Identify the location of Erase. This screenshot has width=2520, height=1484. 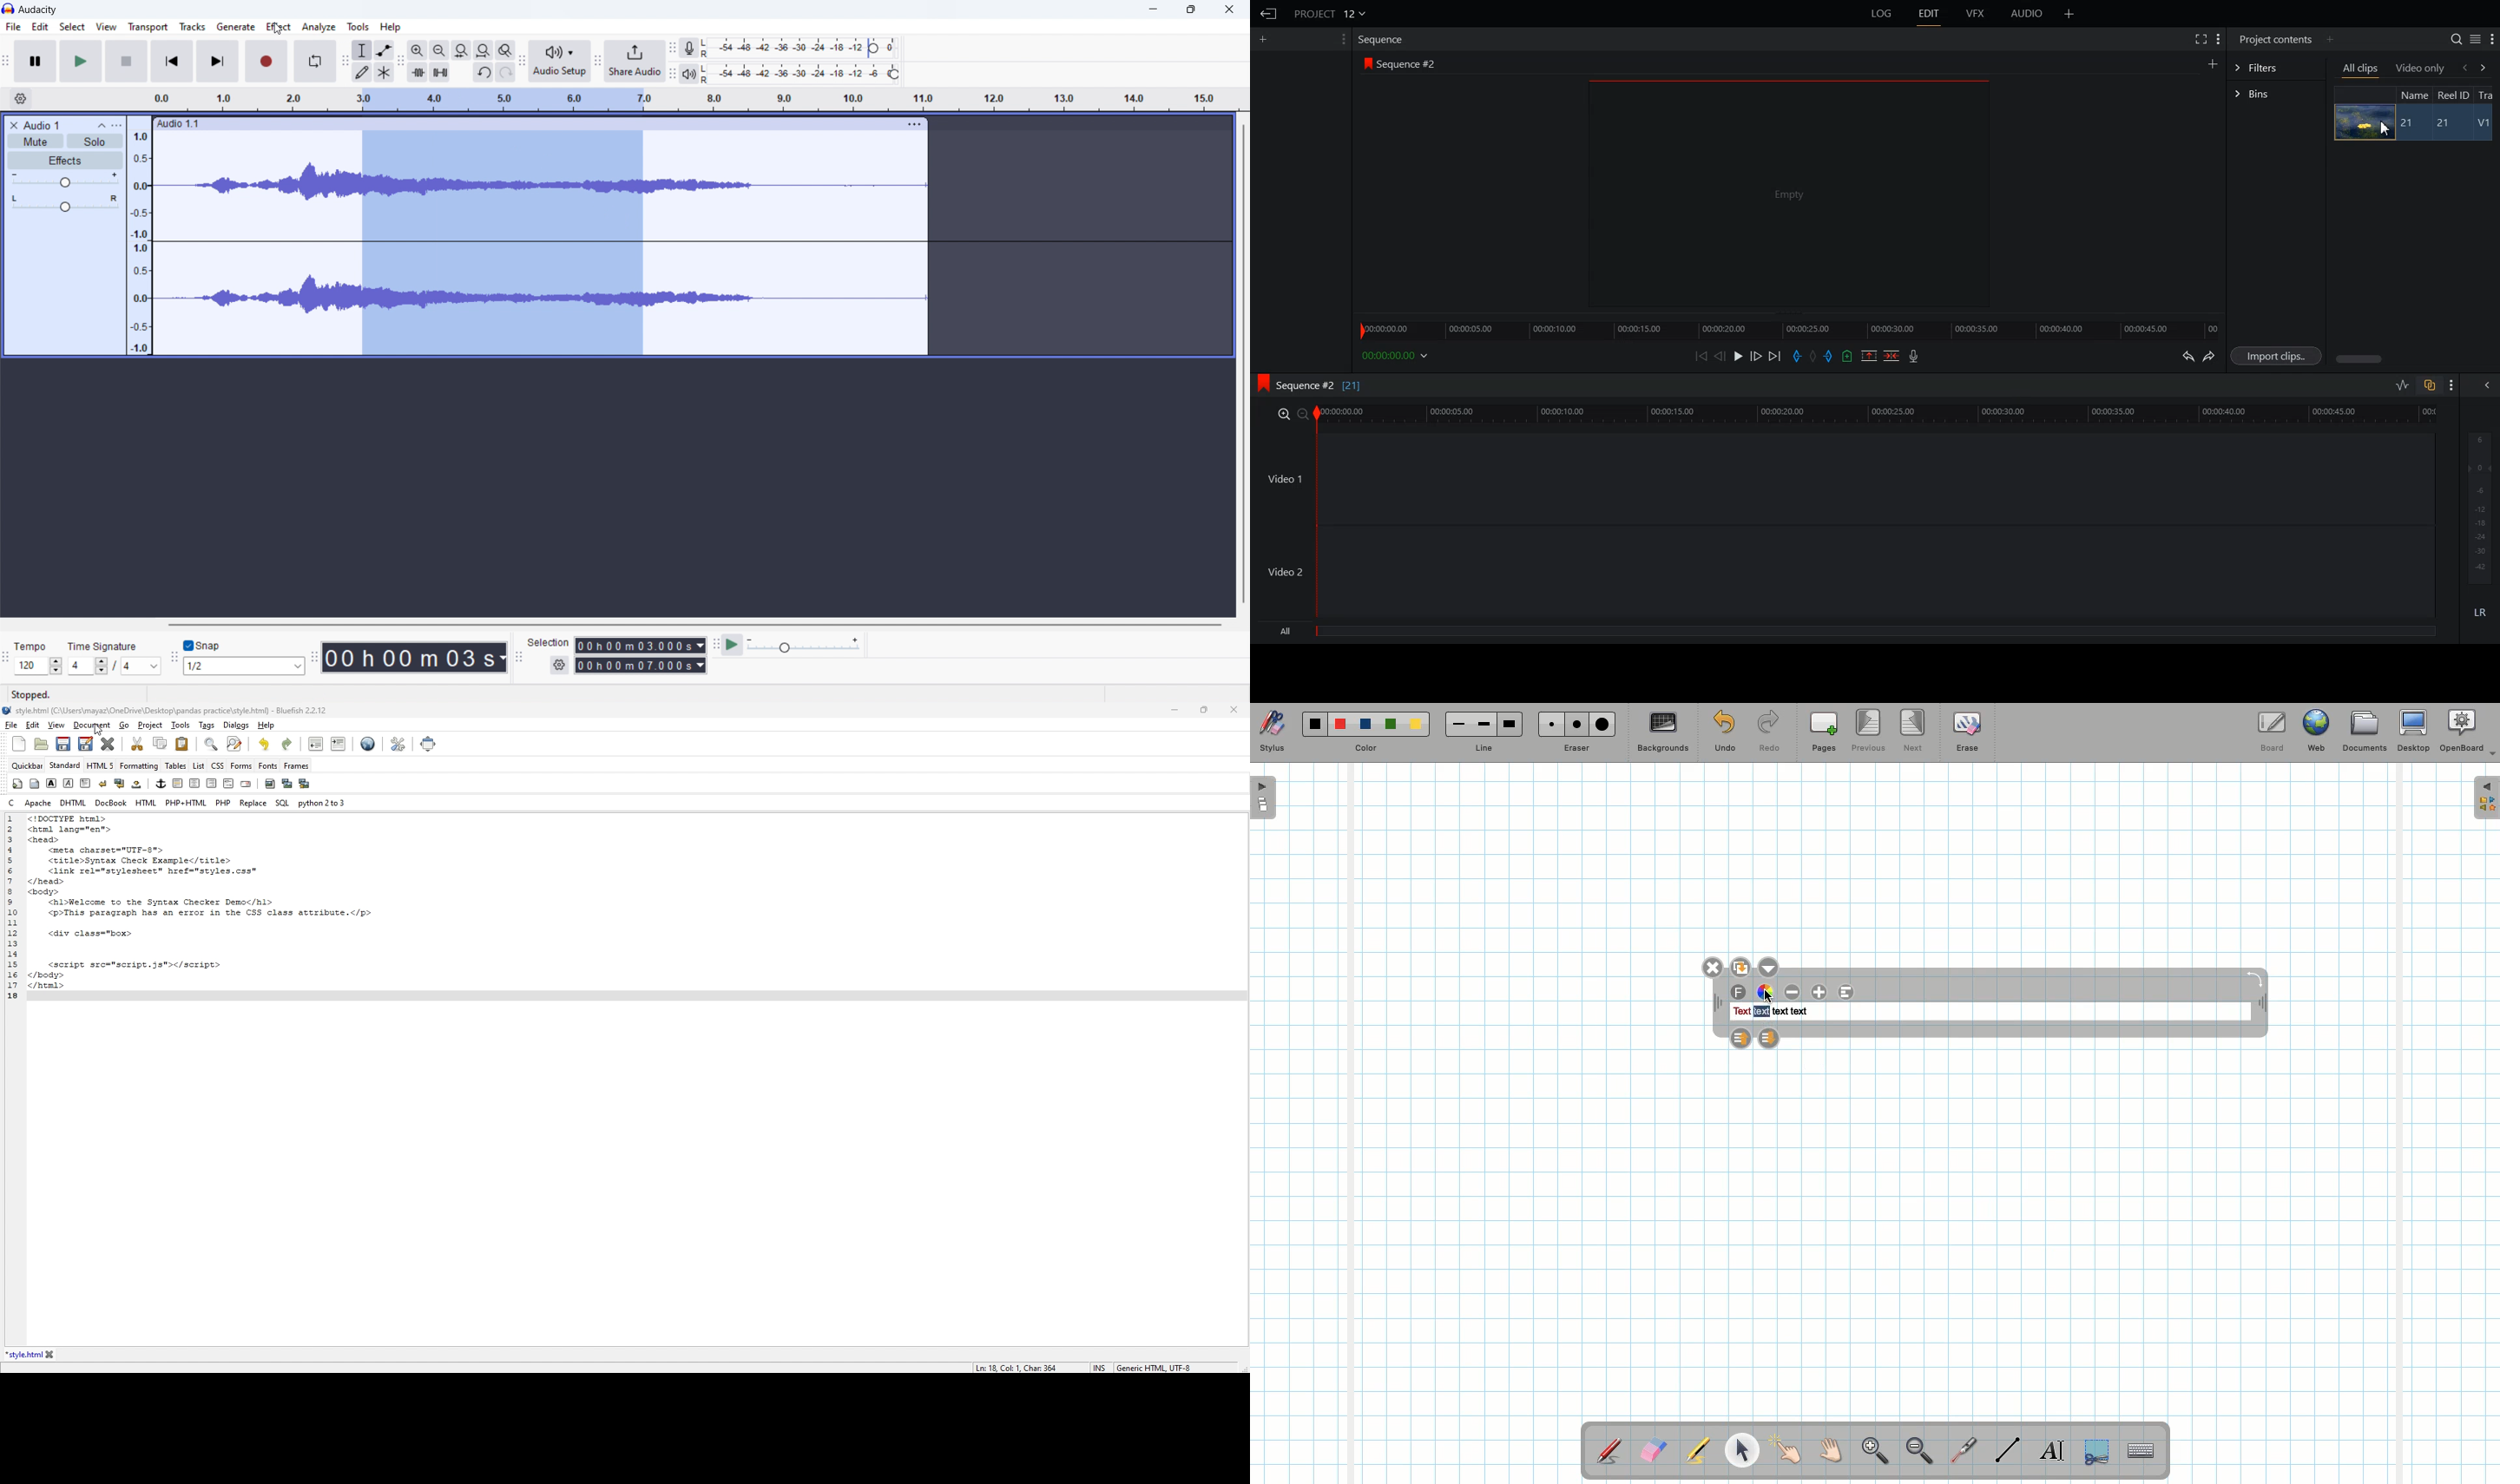
(1966, 731).